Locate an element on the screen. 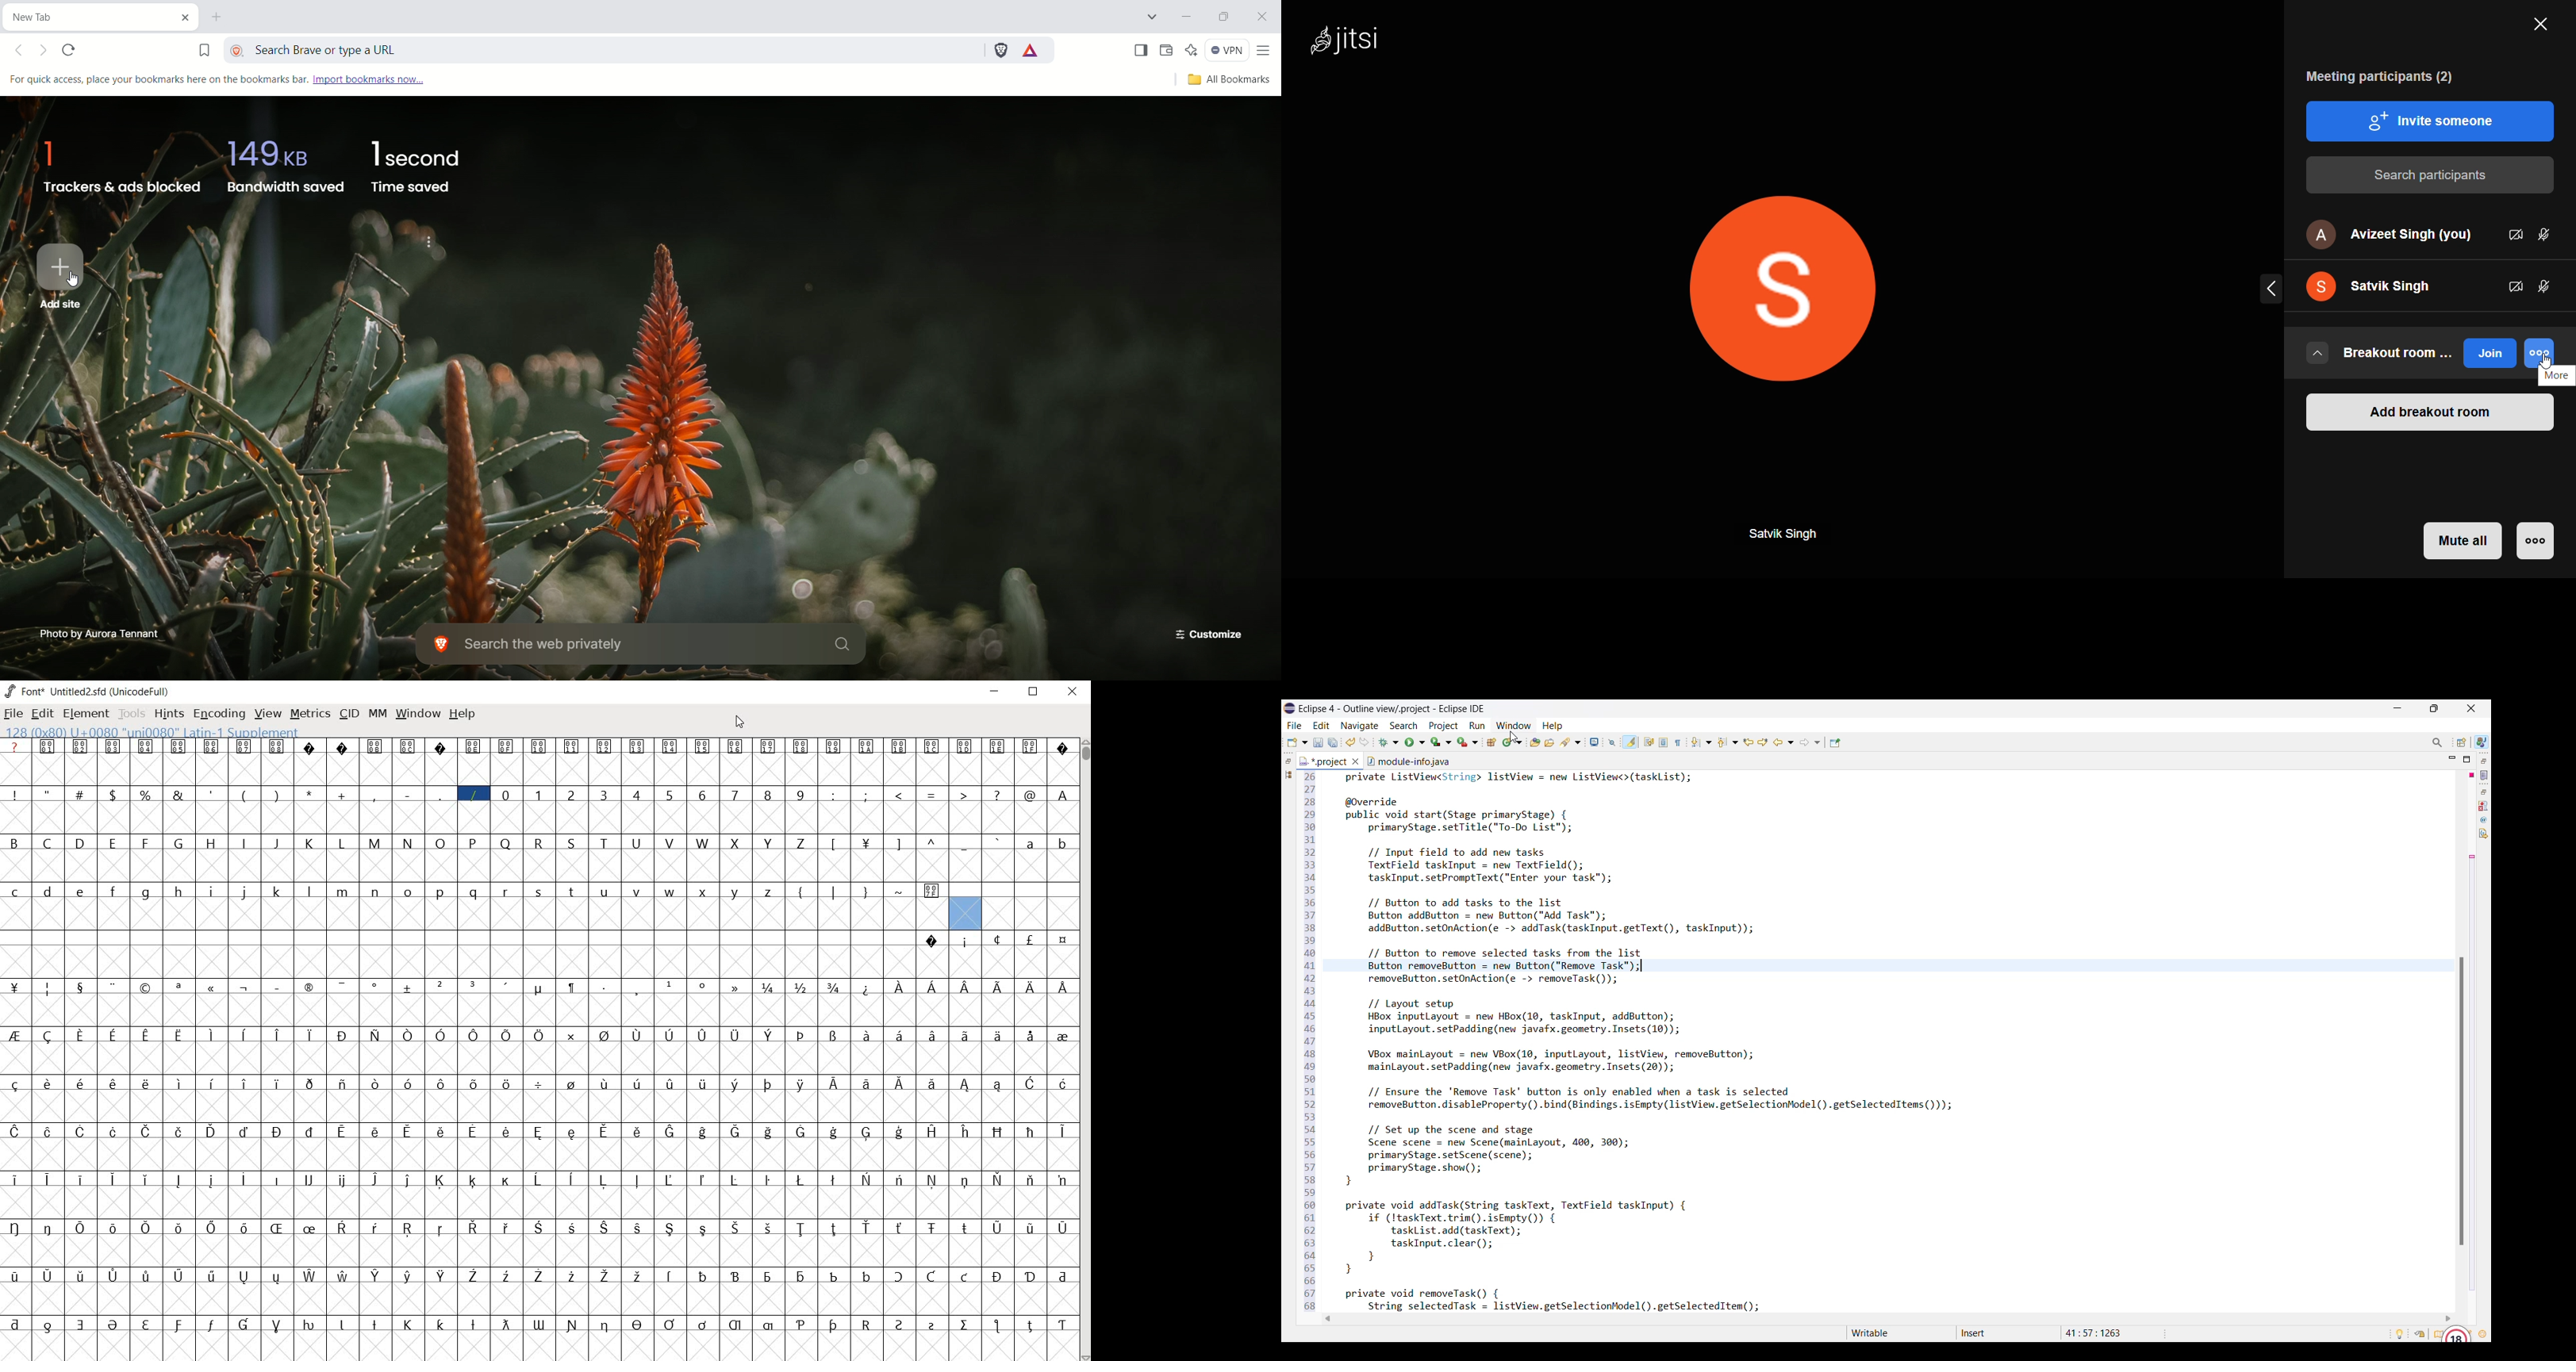 This screenshot has height=1372, width=2576. customize is located at coordinates (1207, 634).